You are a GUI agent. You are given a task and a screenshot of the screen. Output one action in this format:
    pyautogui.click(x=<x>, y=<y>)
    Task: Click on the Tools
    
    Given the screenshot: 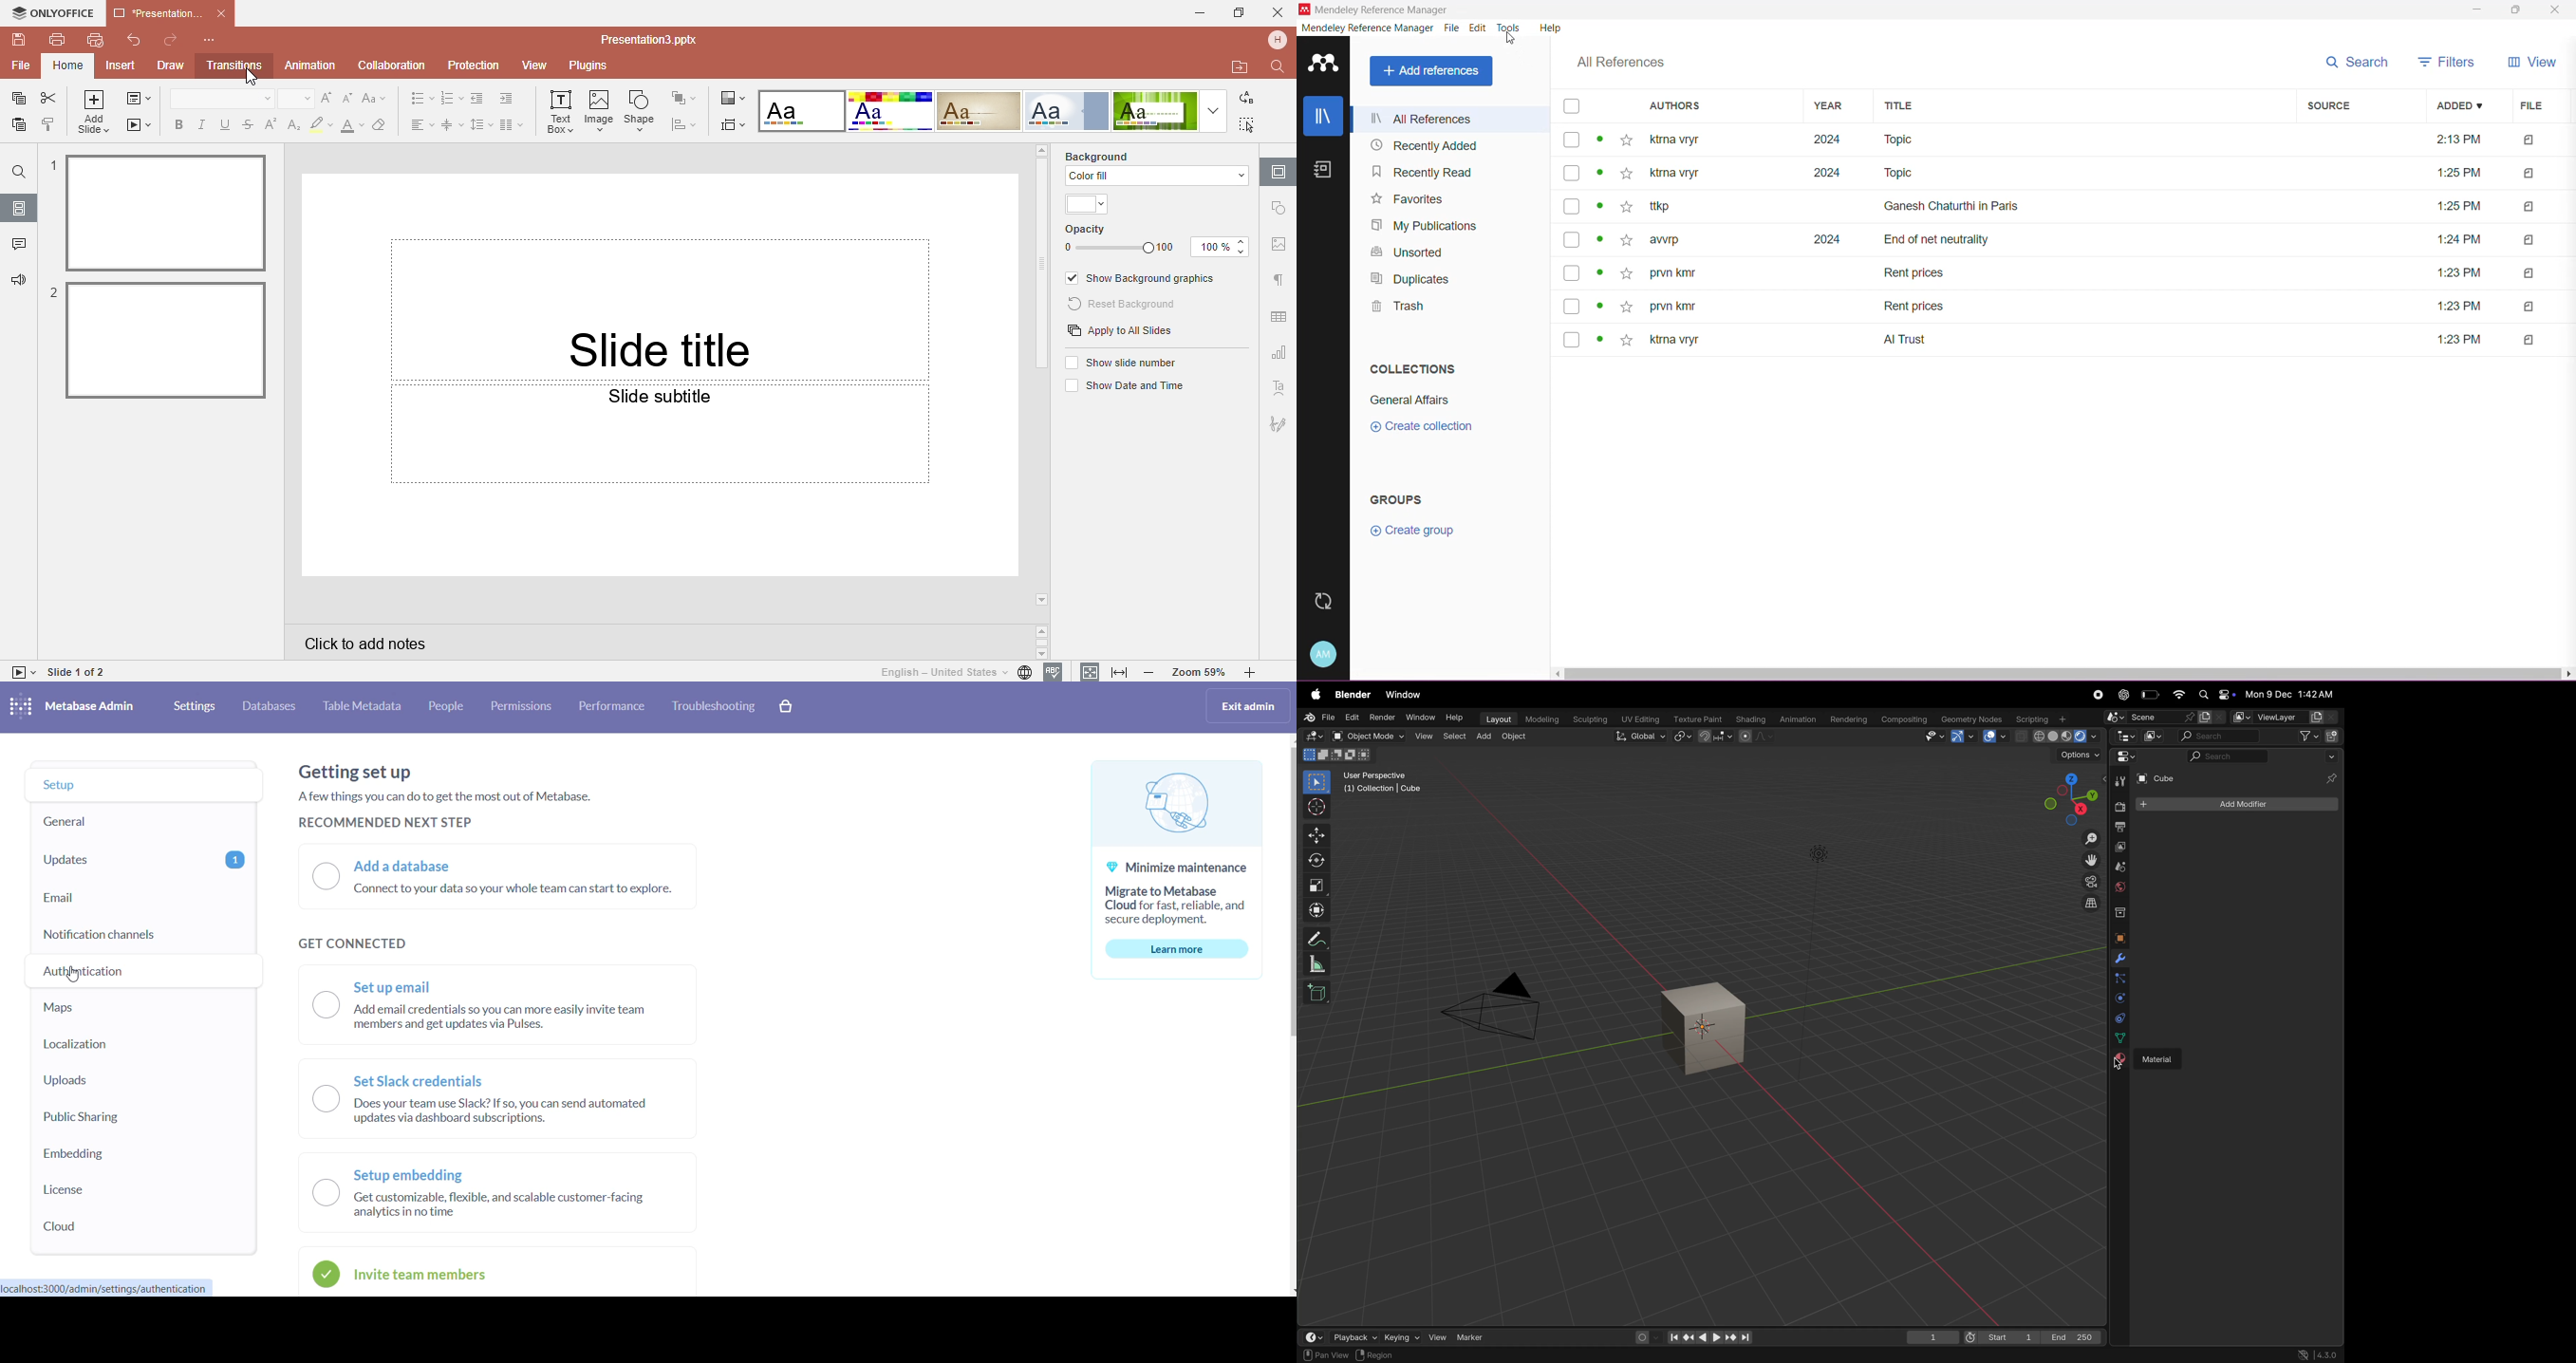 What is the action you would take?
    pyautogui.click(x=1509, y=27)
    